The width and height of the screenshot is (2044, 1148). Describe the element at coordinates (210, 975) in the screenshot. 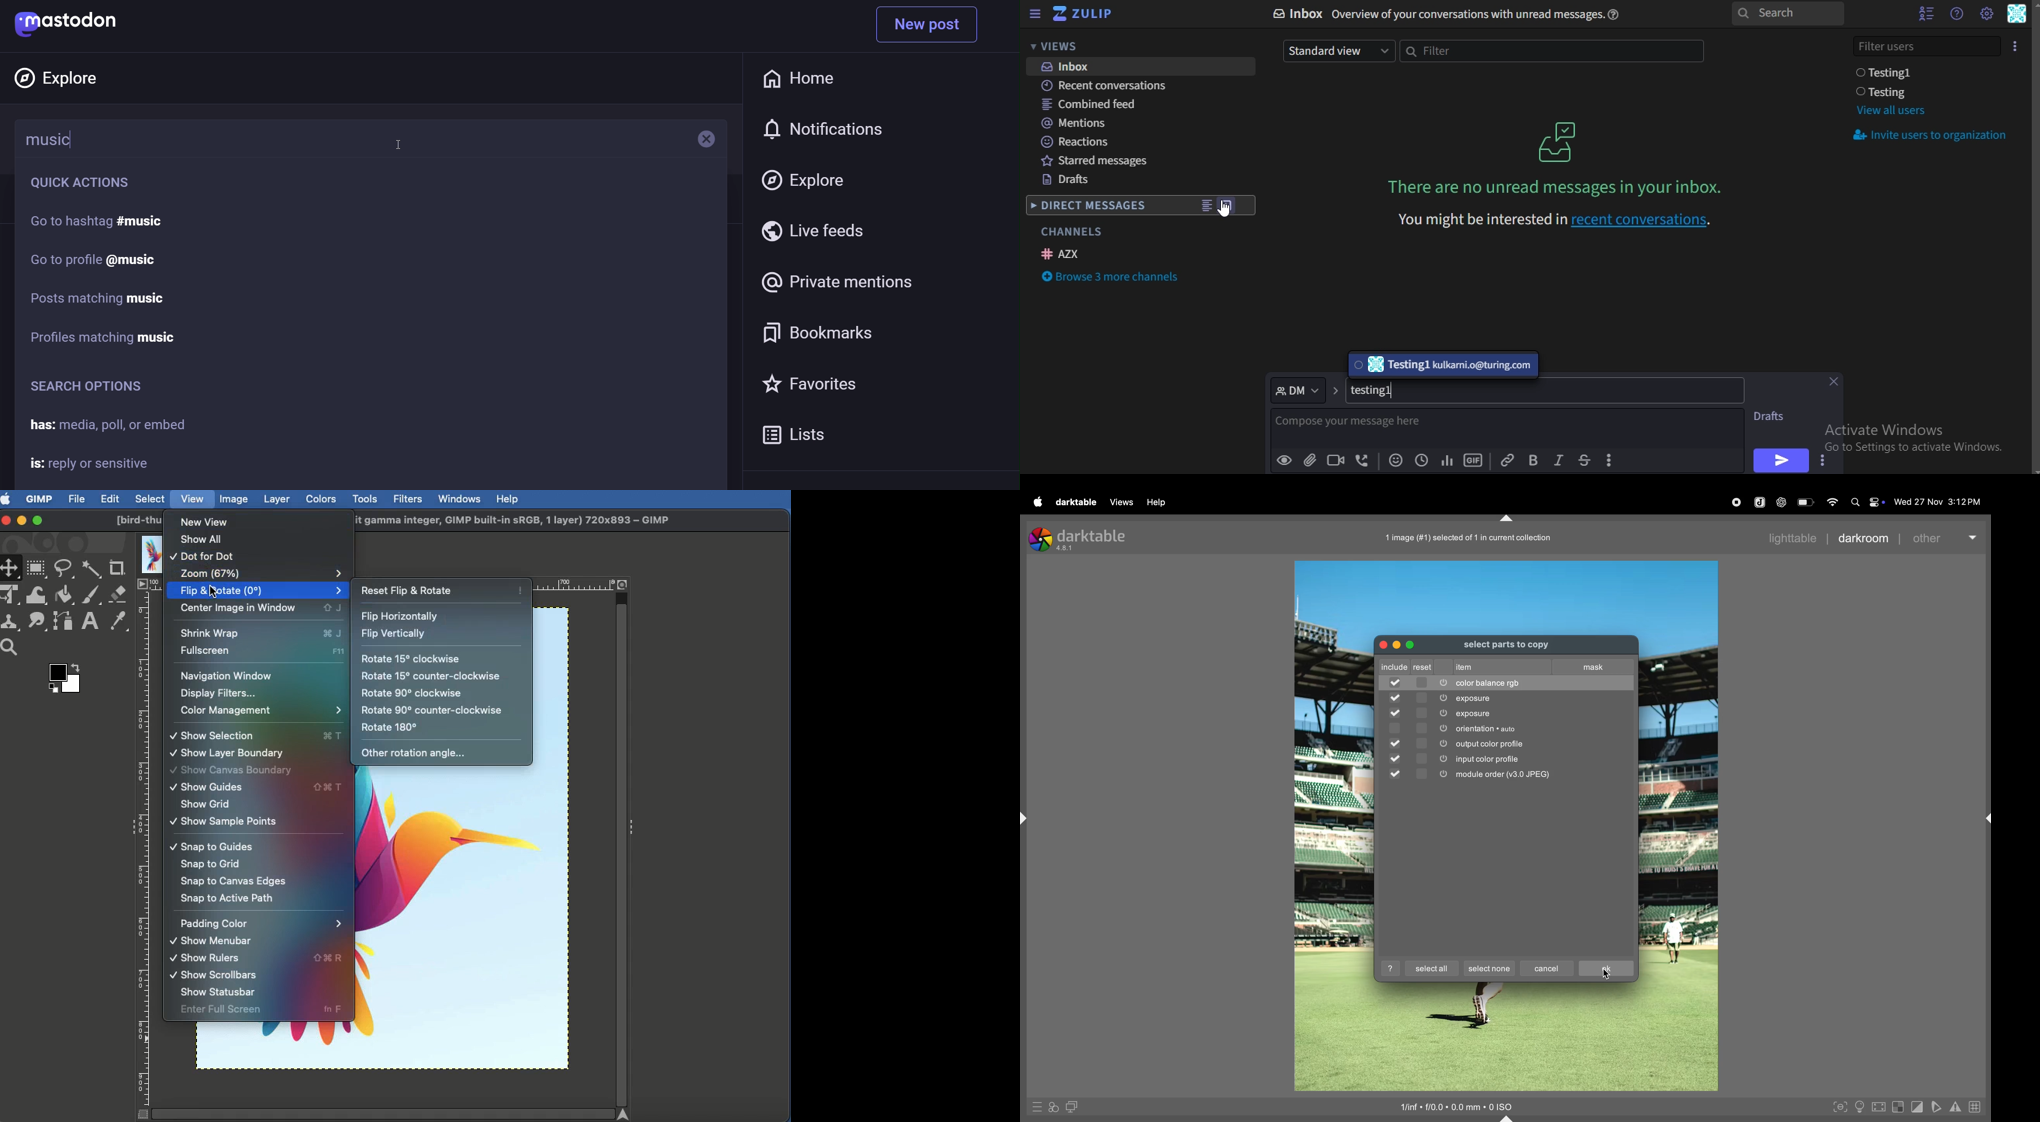

I see `Show scrollbars` at that location.